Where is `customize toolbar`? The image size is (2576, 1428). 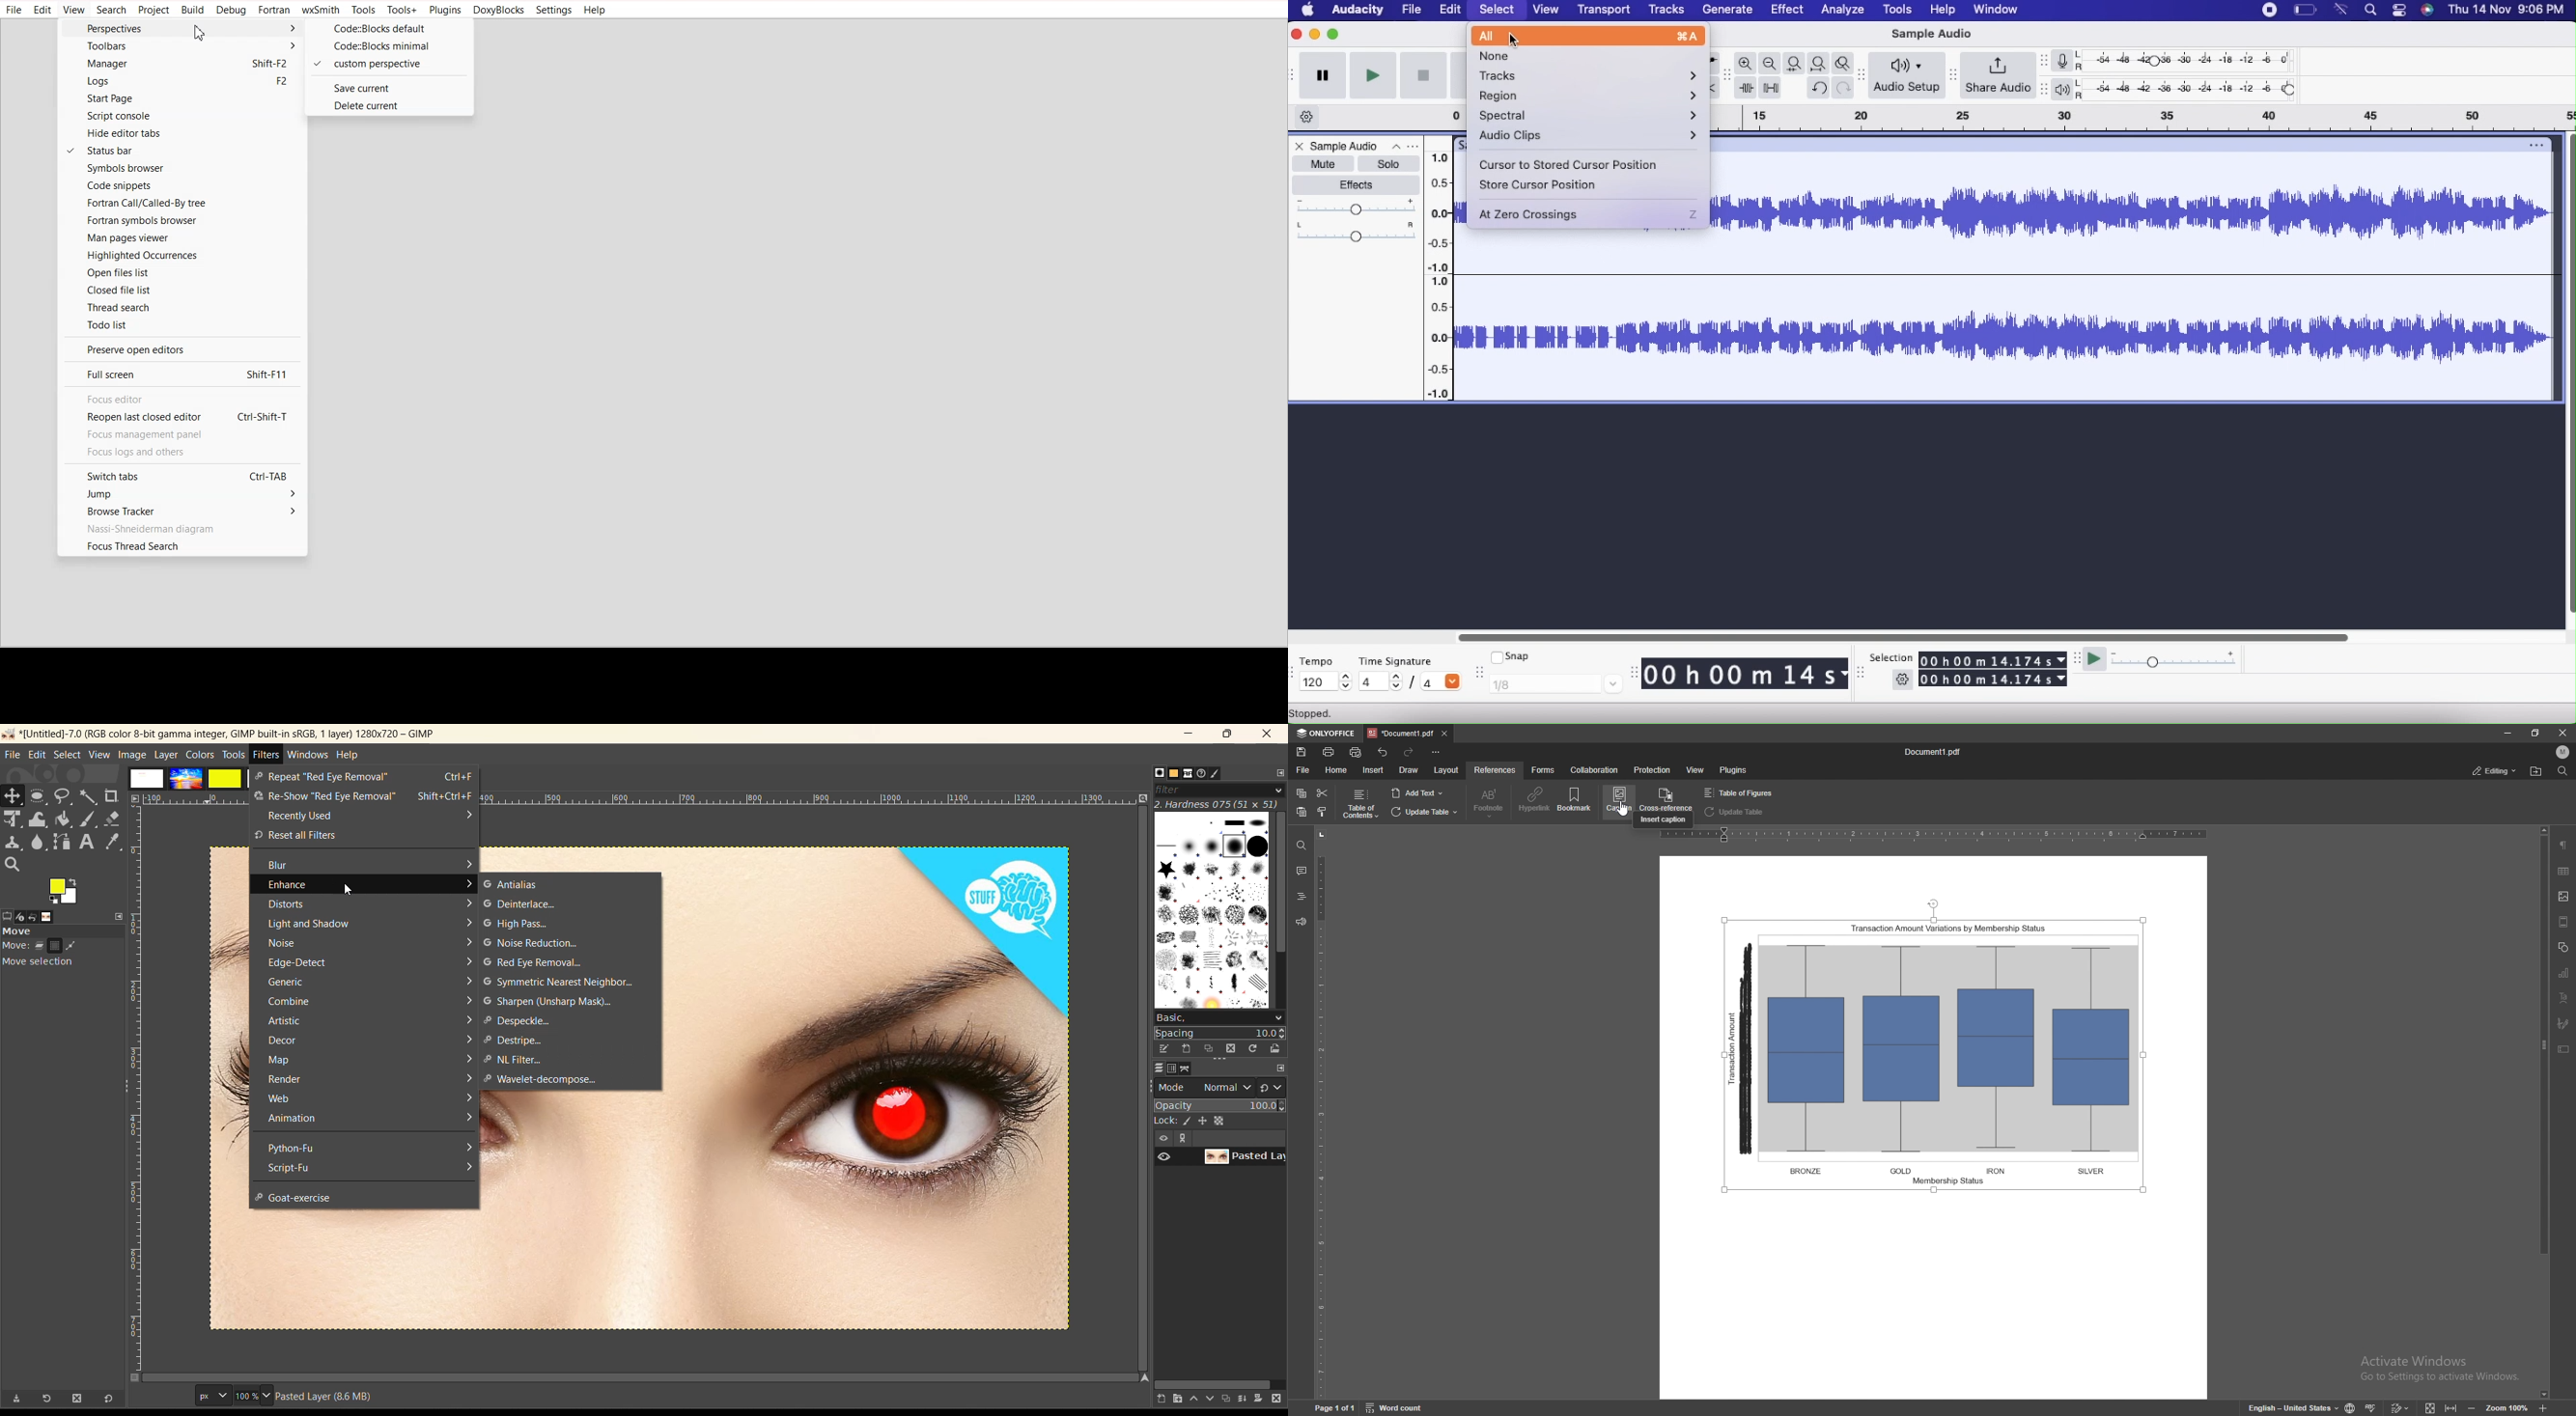 customize toolbar is located at coordinates (1435, 752).